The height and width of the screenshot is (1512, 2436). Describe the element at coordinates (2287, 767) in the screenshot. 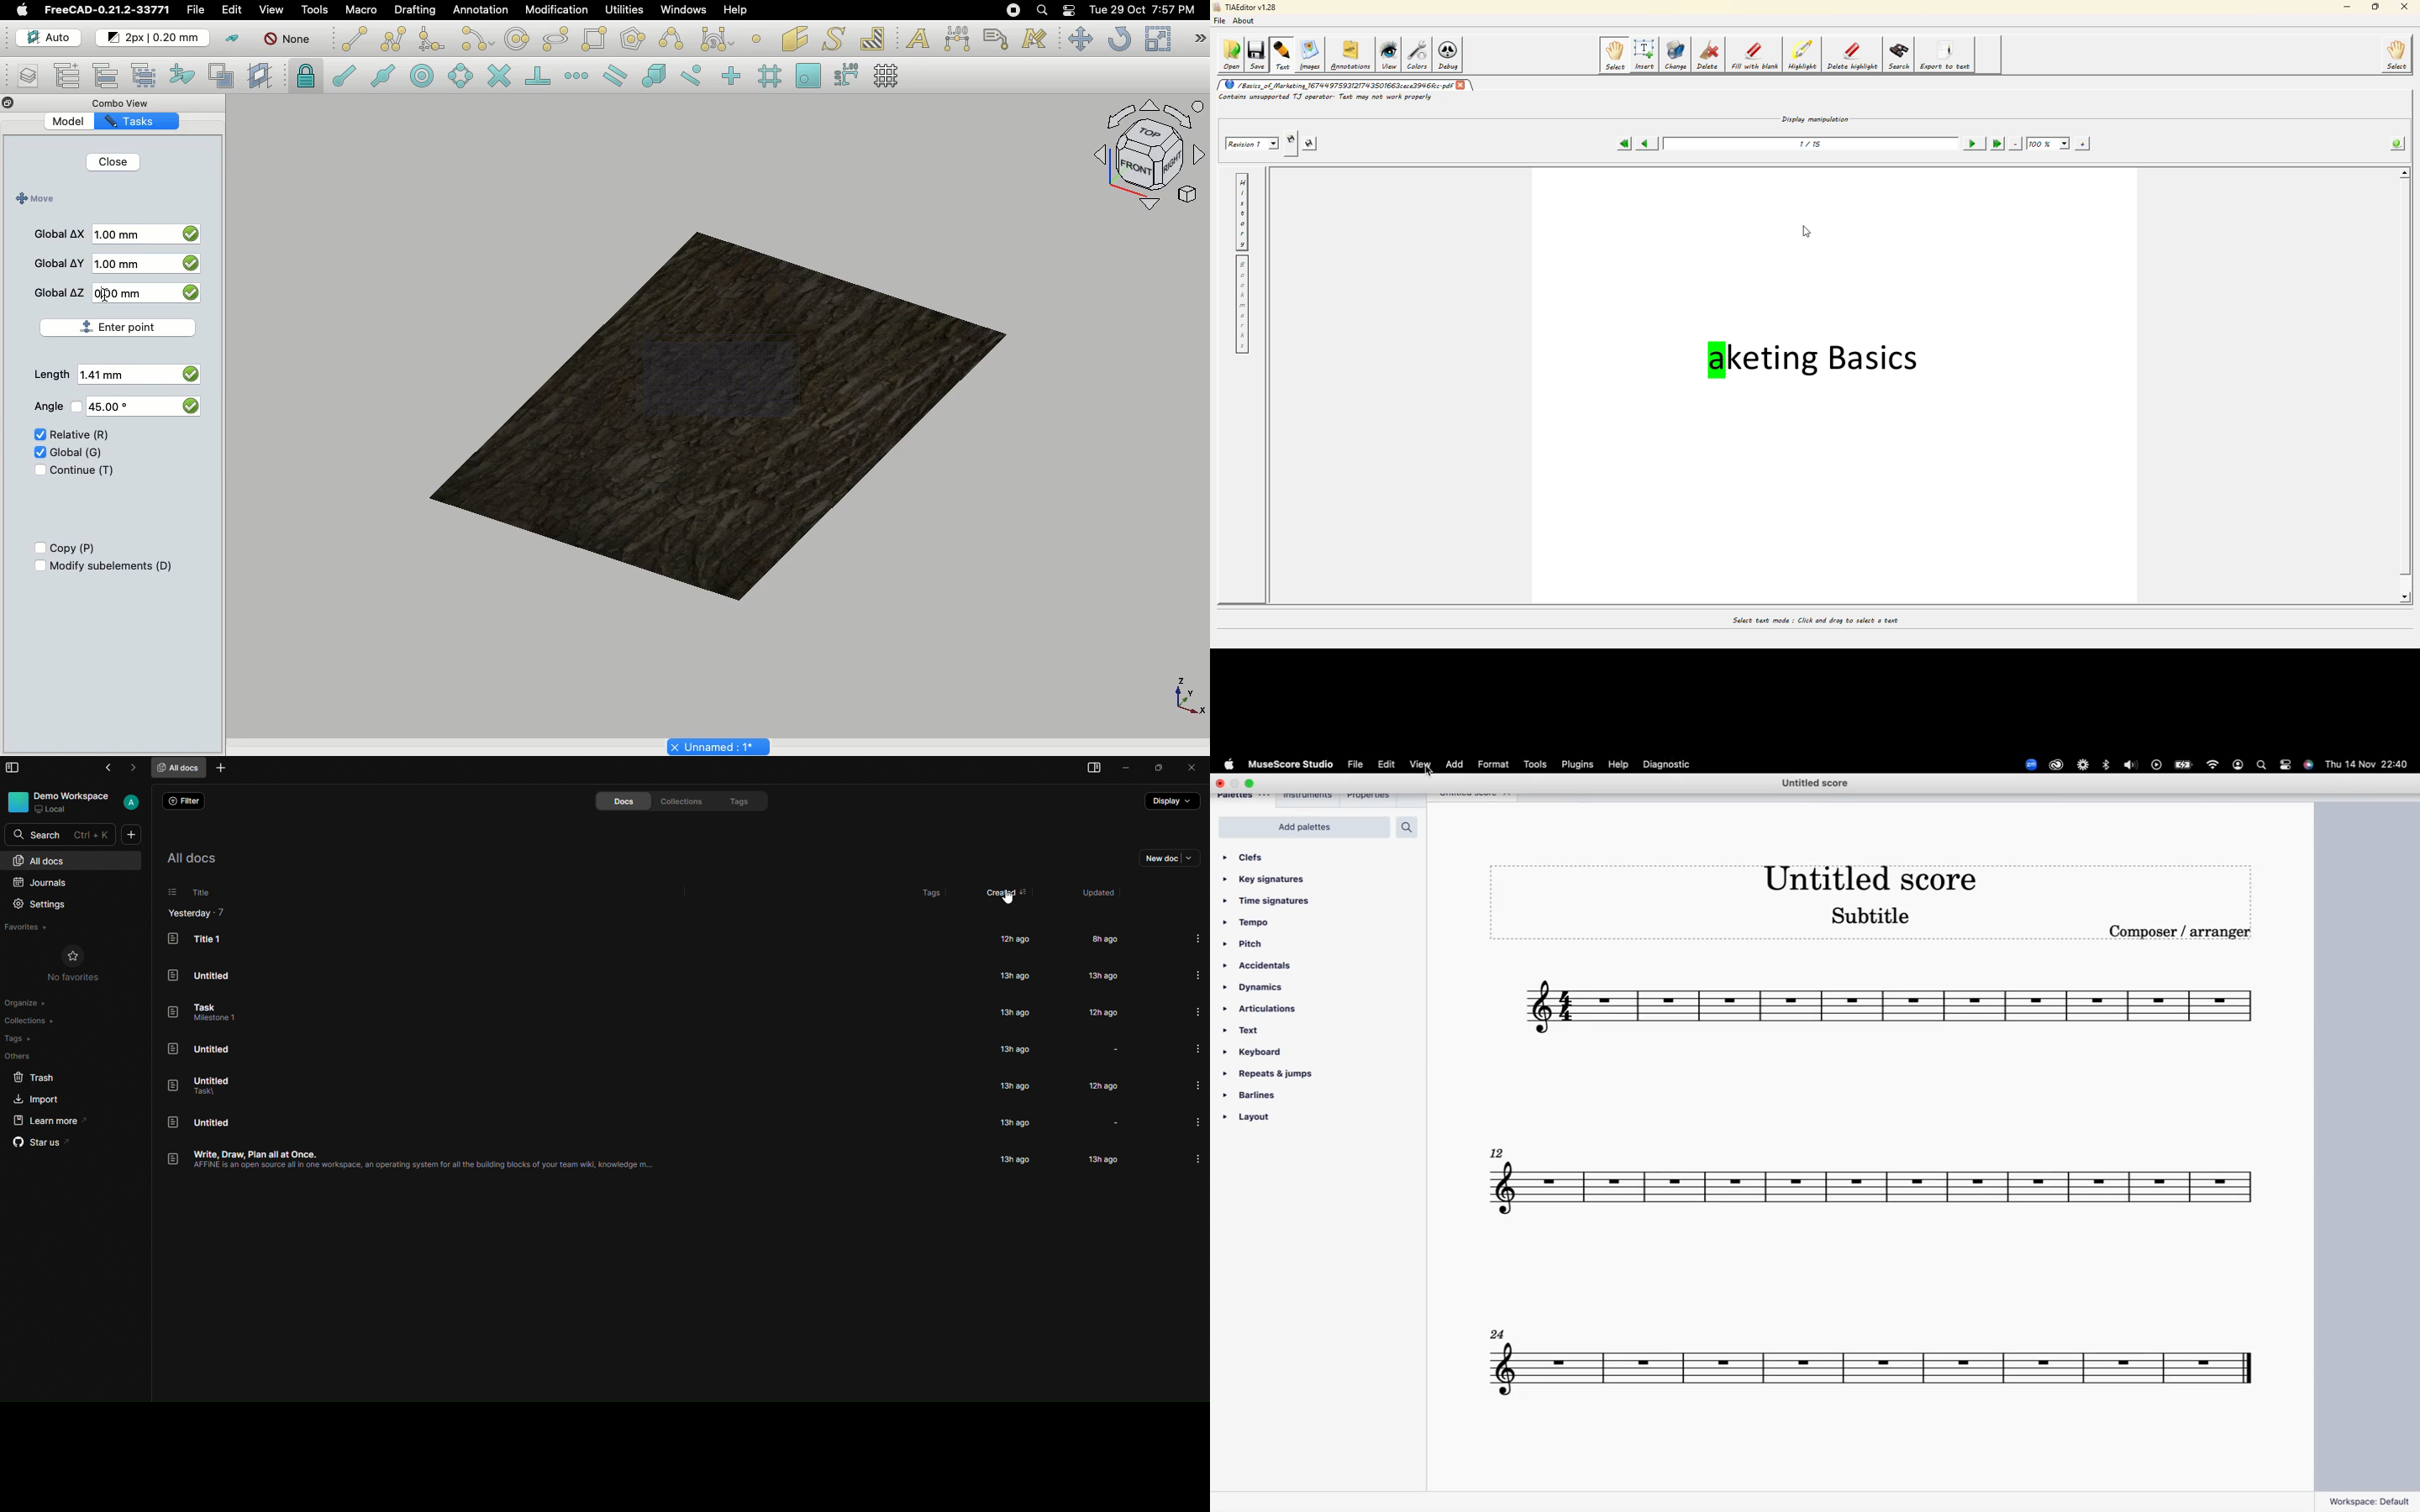

I see `settings` at that location.